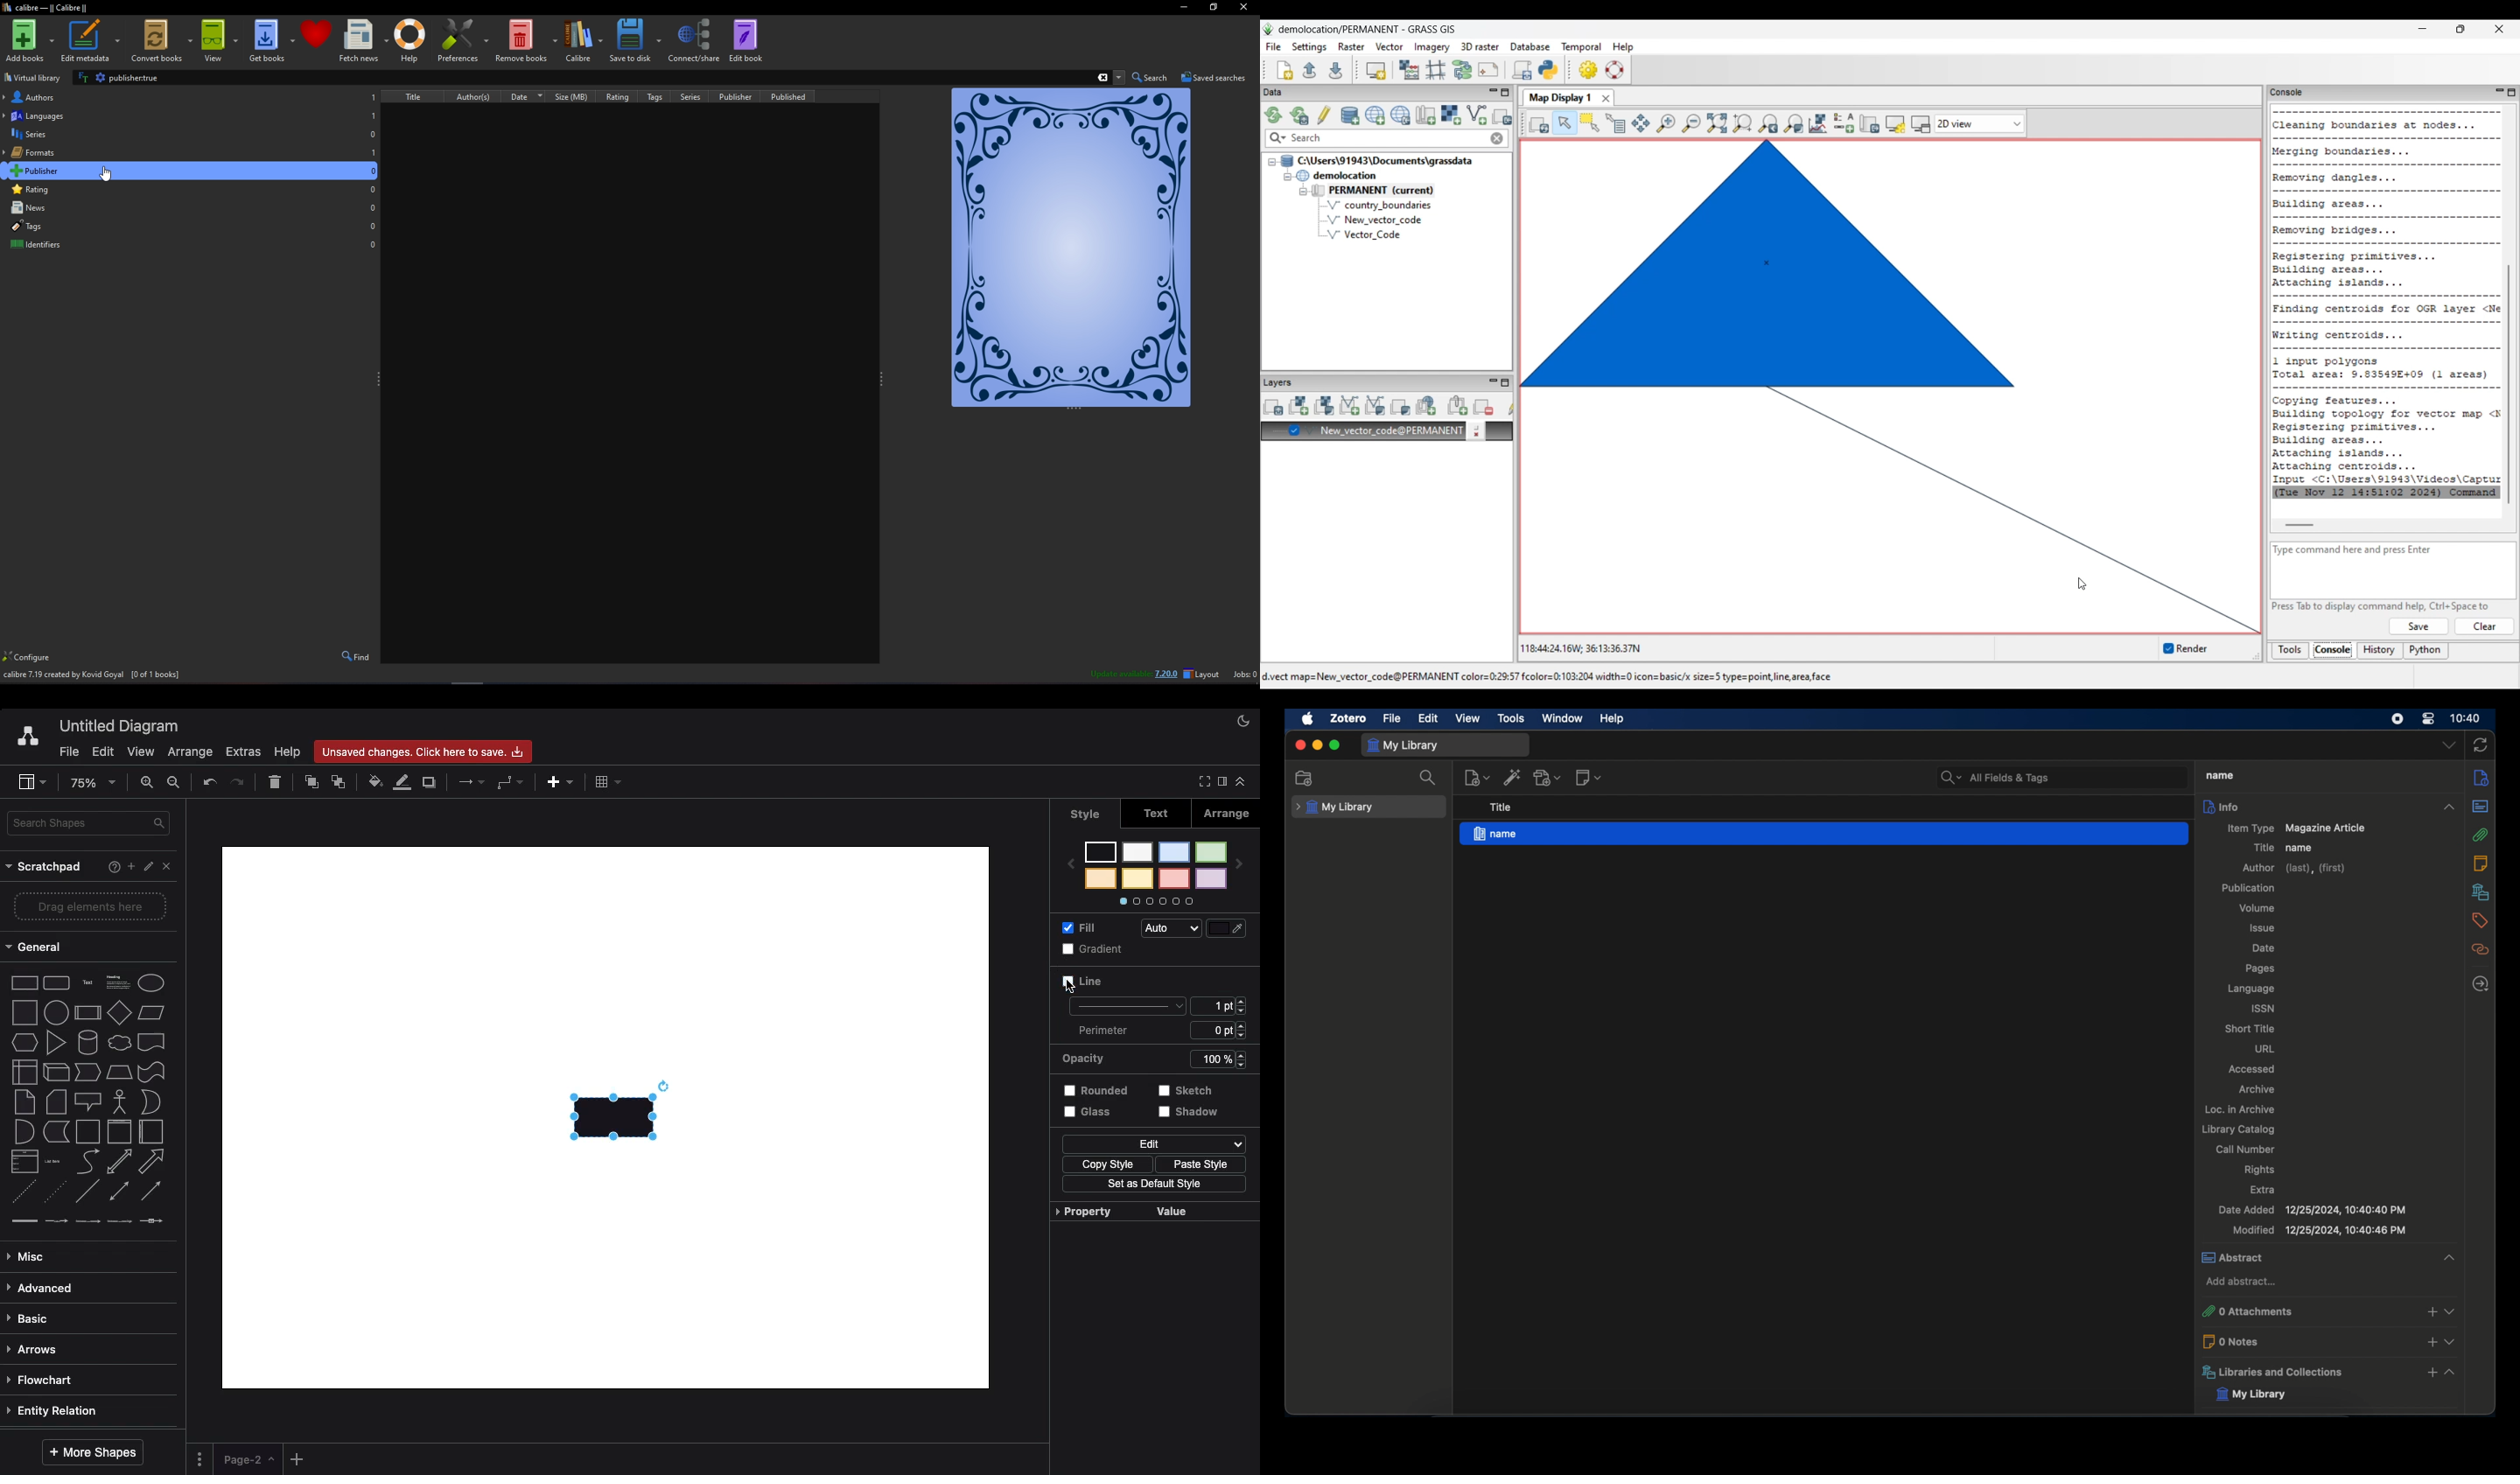 The width and height of the screenshot is (2520, 1484). Describe the element at coordinates (1102, 1163) in the screenshot. I see `Copy style` at that location.